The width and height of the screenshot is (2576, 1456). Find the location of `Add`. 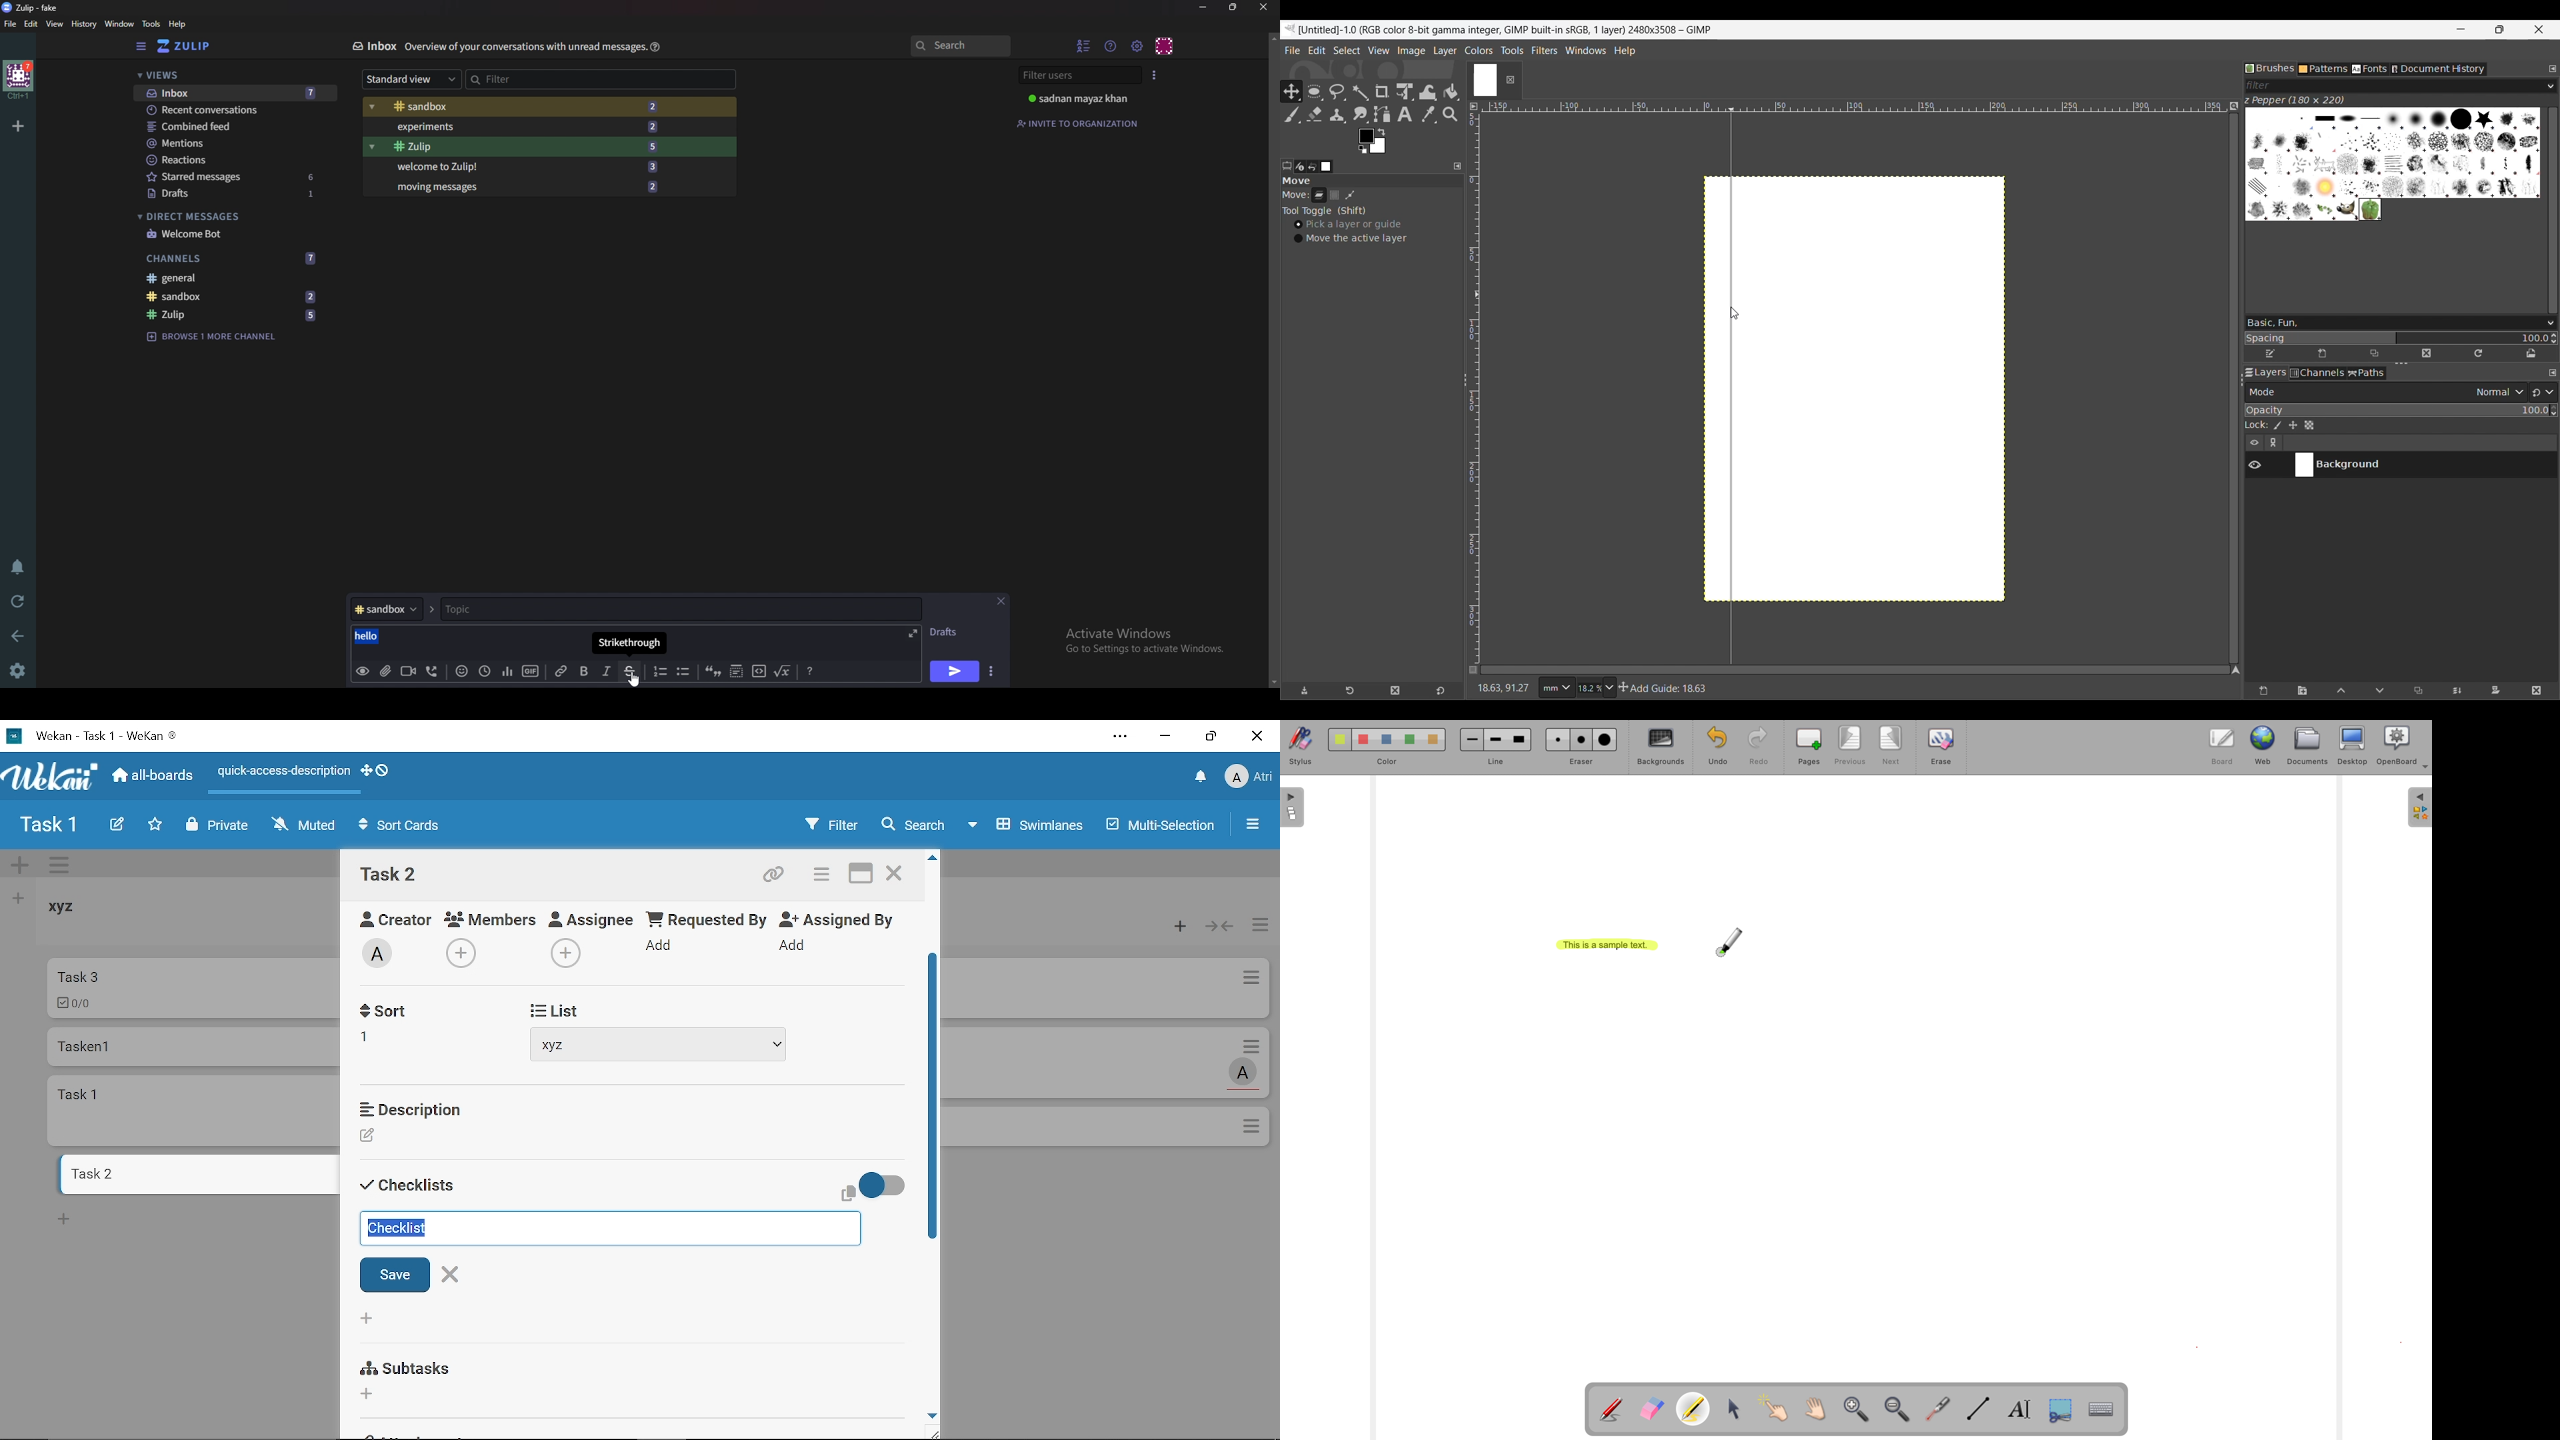

Add is located at coordinates (464, 951).